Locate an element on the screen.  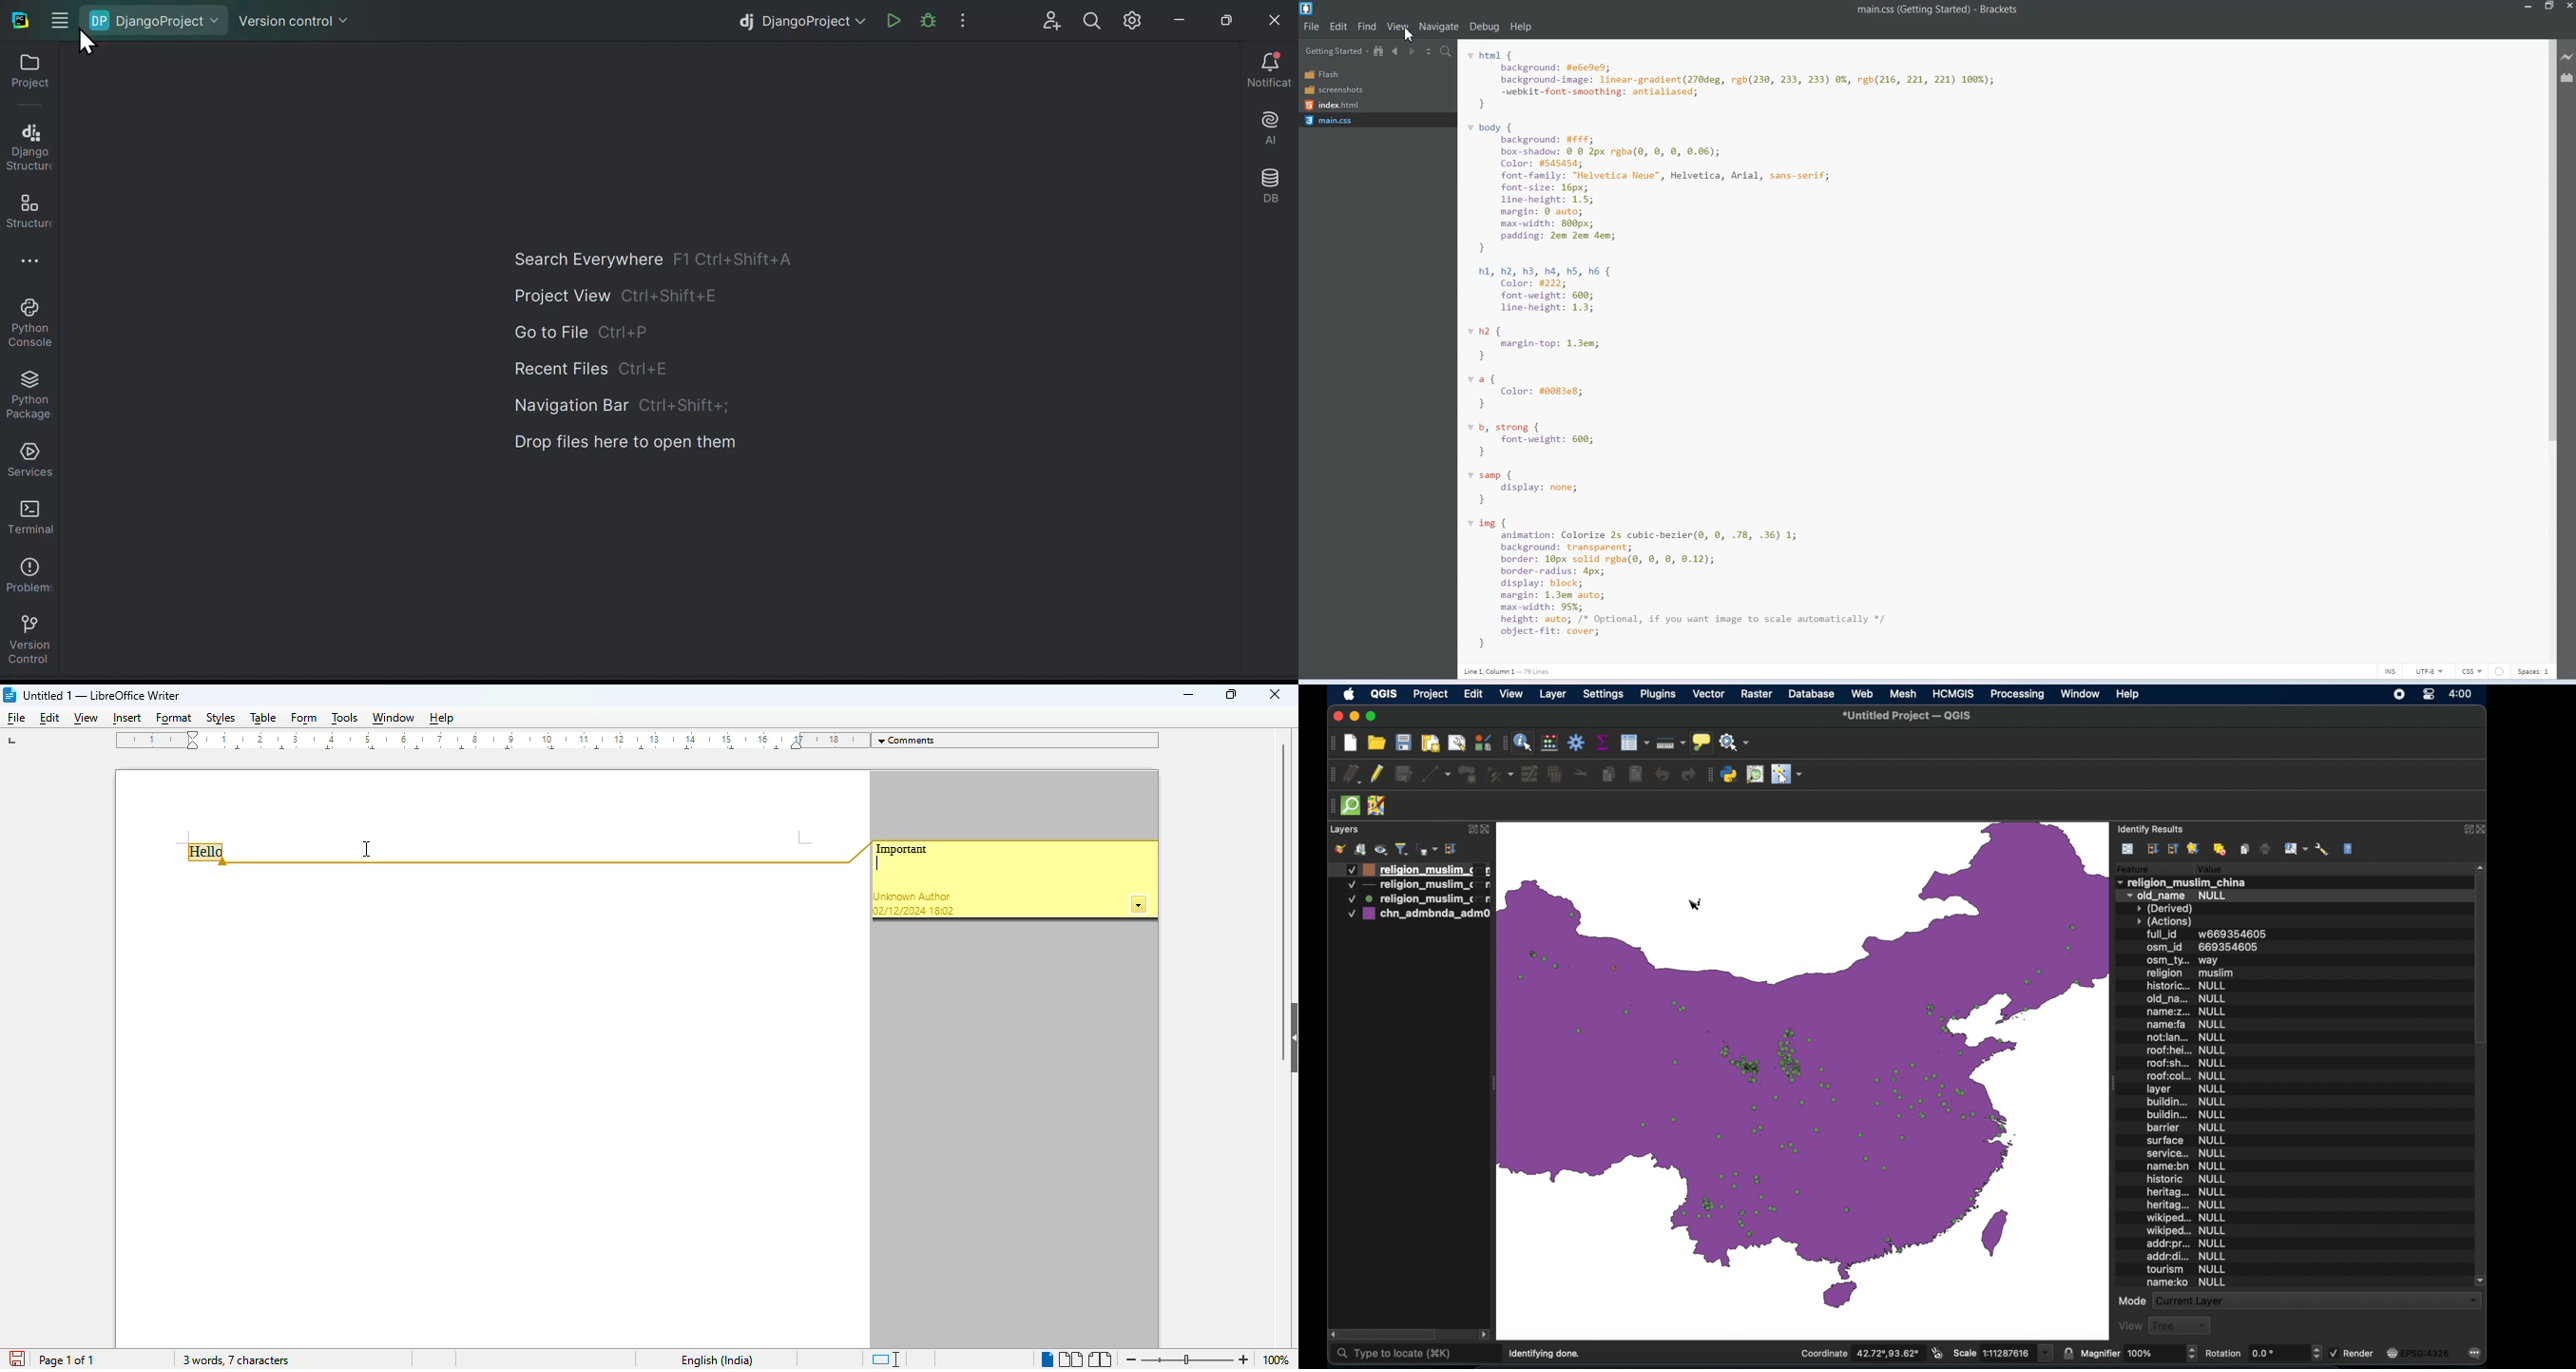
add is located at coordinates (2184, 1243).